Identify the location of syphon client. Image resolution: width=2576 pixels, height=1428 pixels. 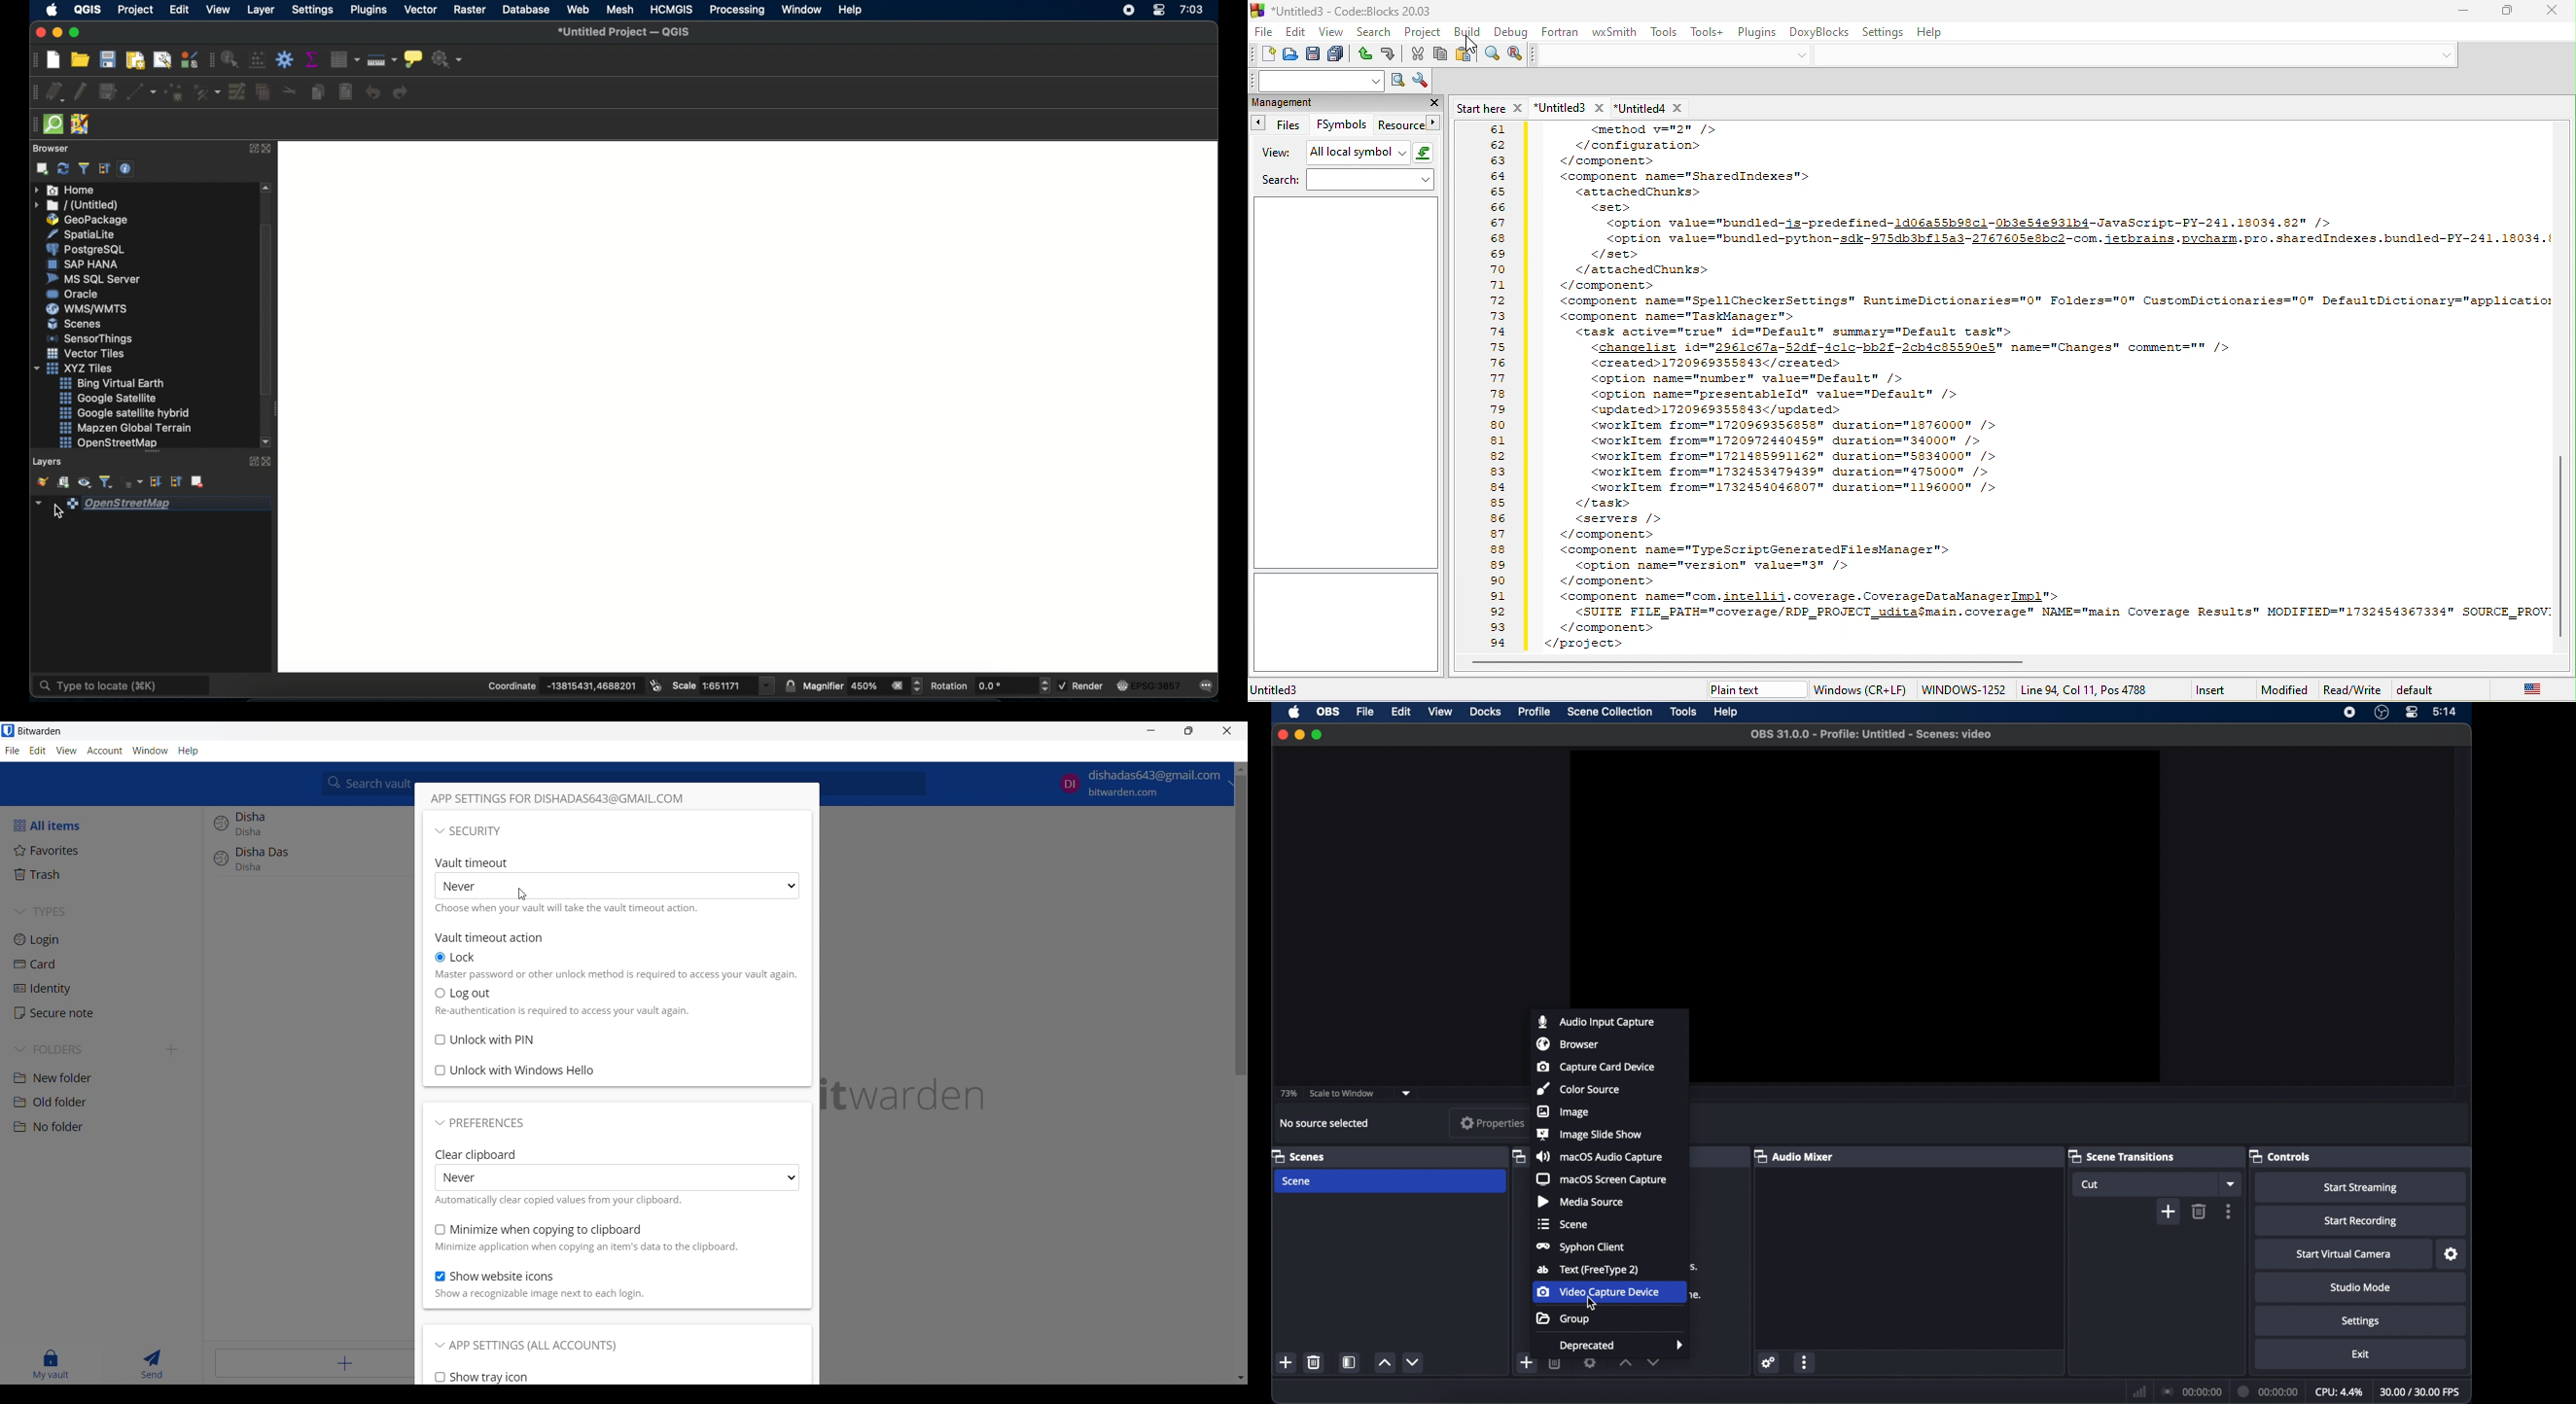
(1580, 1247).